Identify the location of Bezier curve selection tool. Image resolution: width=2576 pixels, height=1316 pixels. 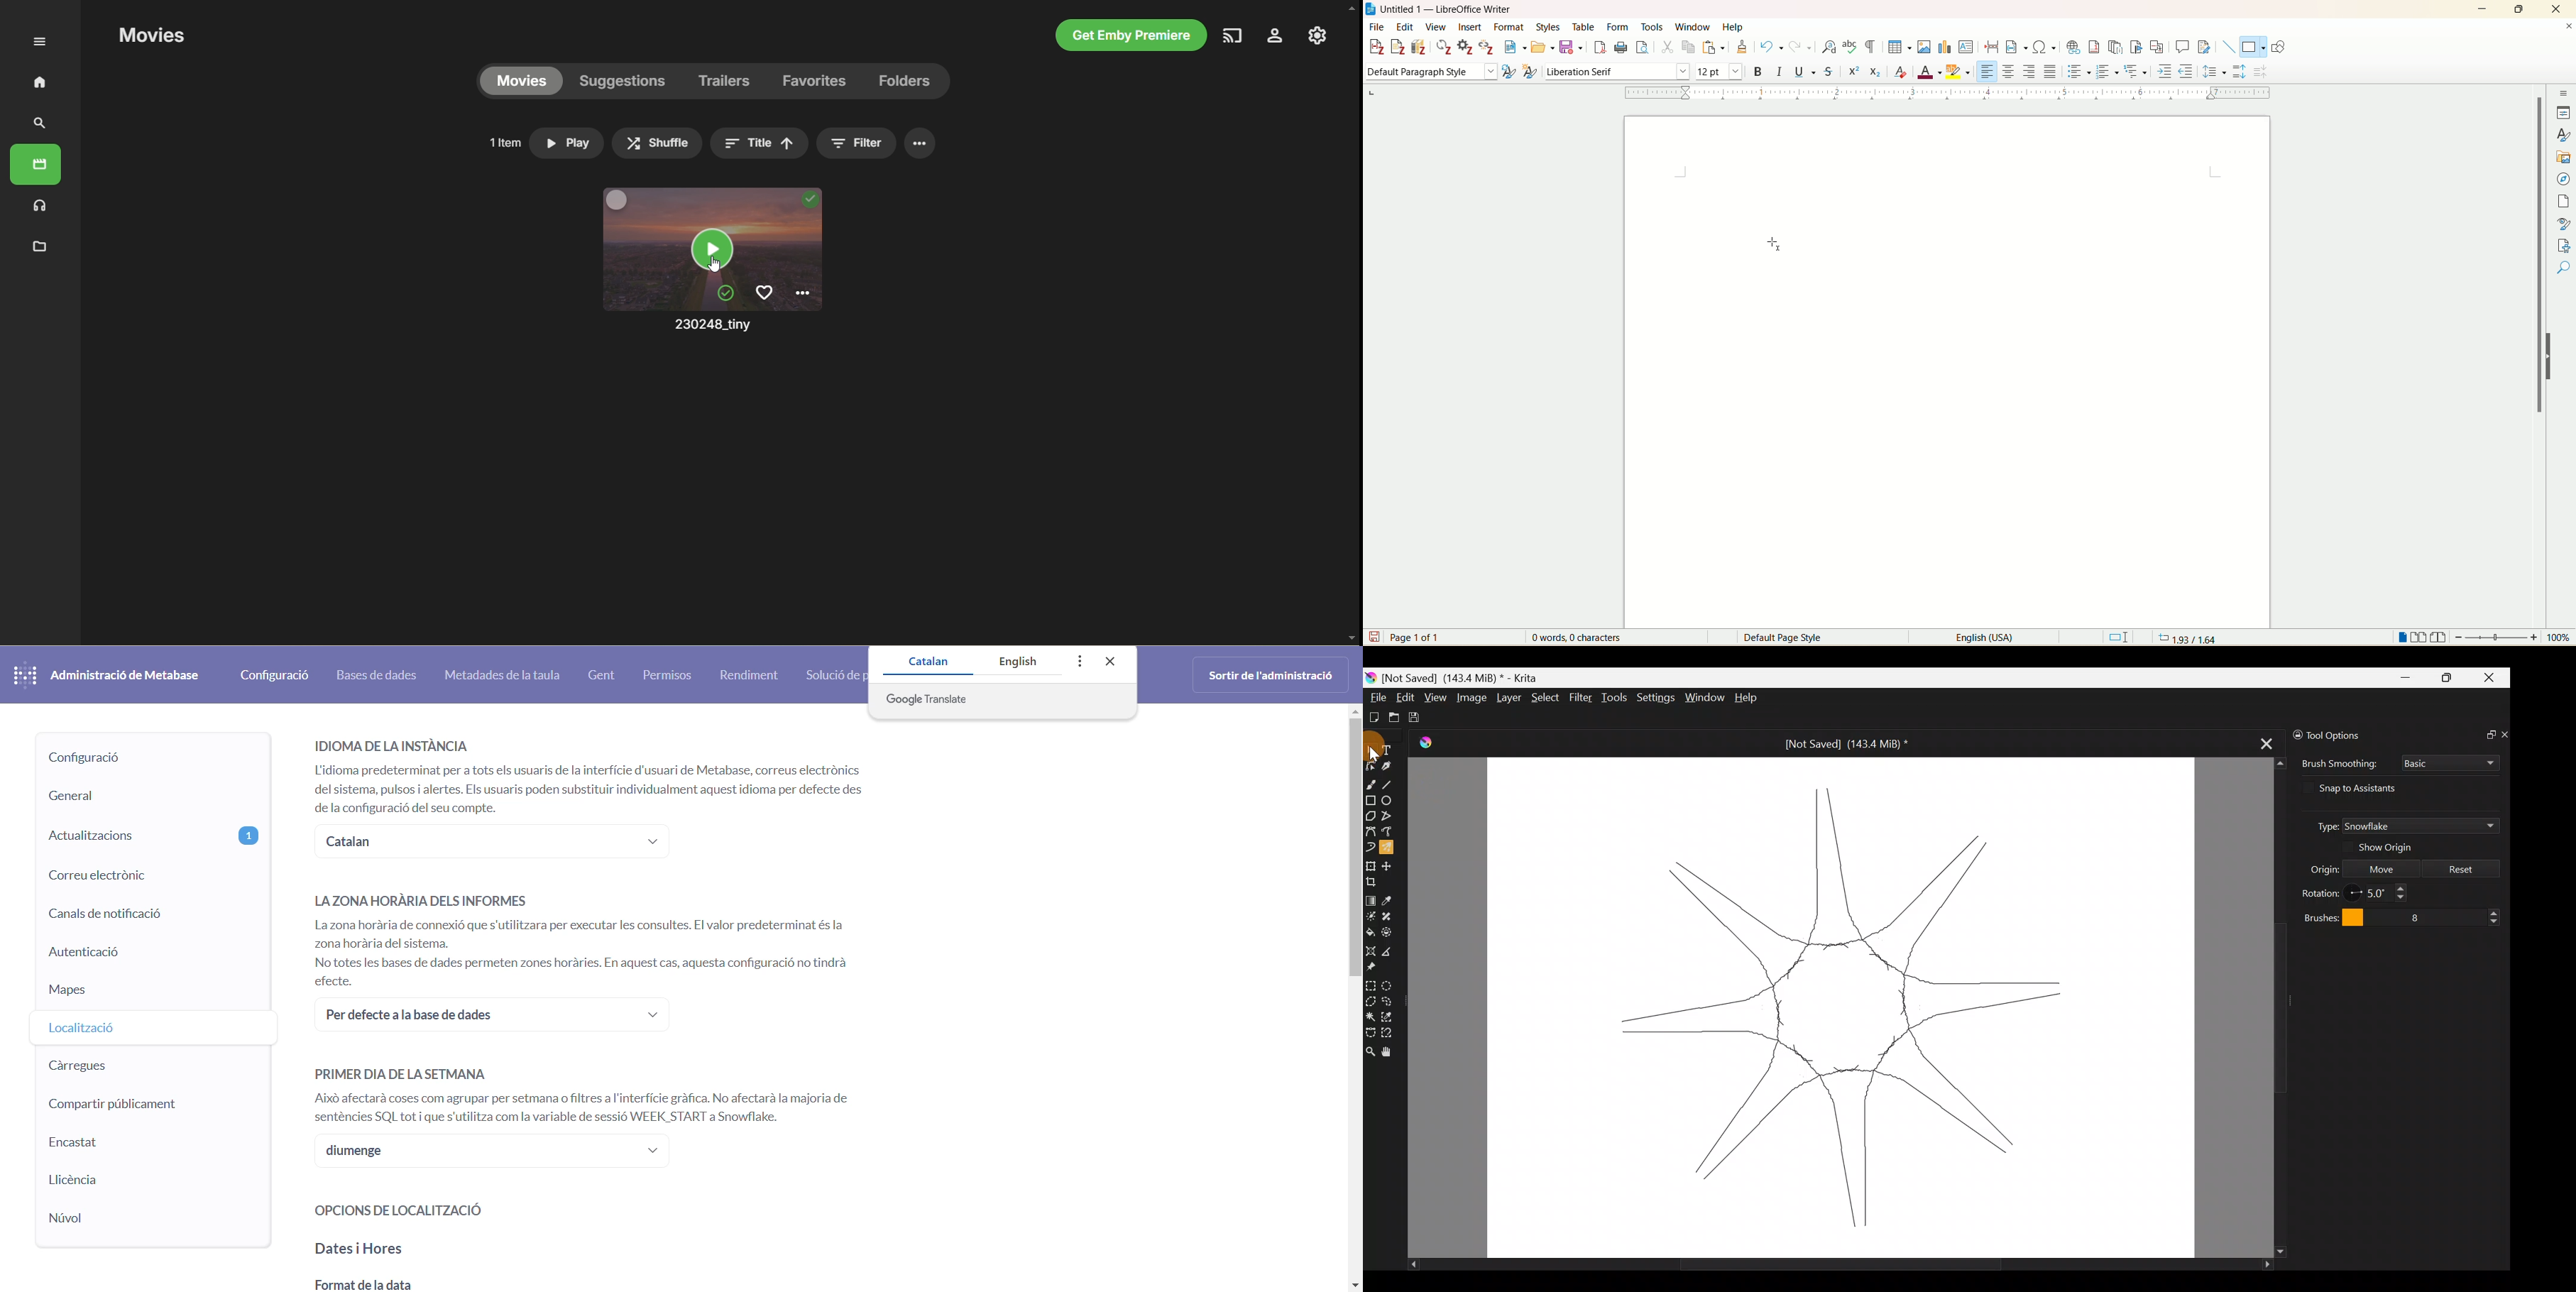
(1370, 1032).